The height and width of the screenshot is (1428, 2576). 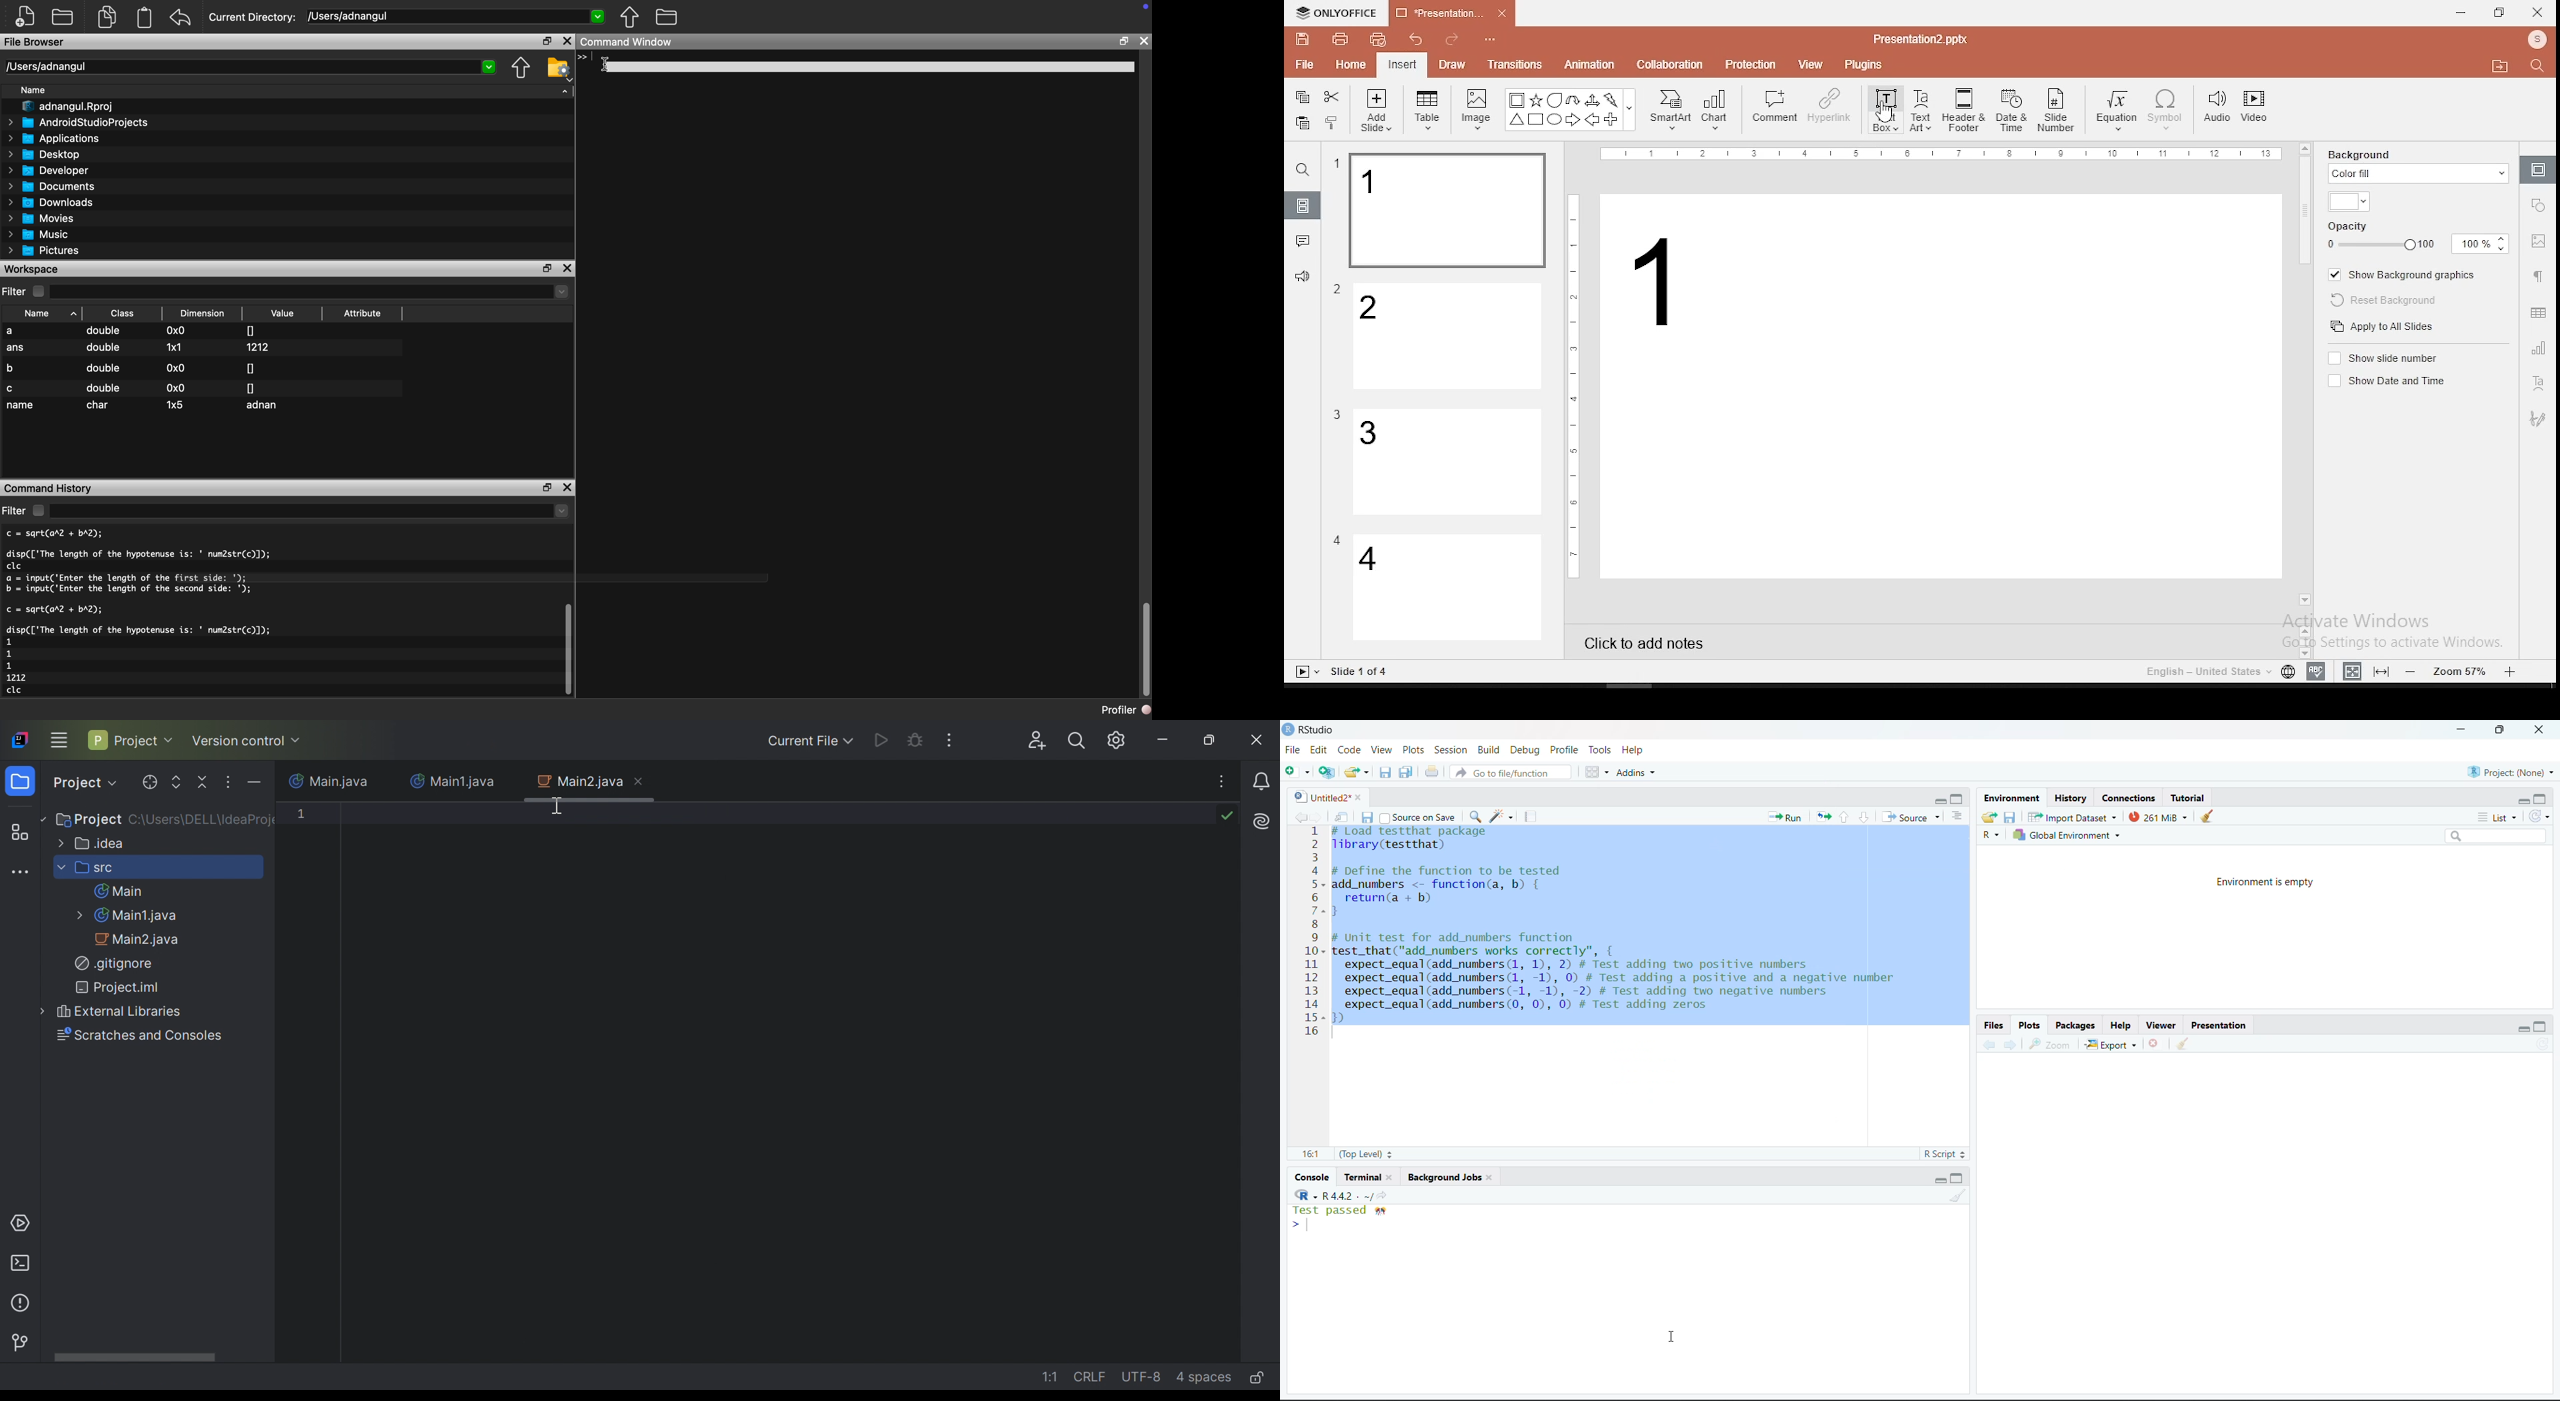 What do you see at coordinates (2348, 670) in the screenshot?
I see `fit to width` at bounding box center [2348, 670].